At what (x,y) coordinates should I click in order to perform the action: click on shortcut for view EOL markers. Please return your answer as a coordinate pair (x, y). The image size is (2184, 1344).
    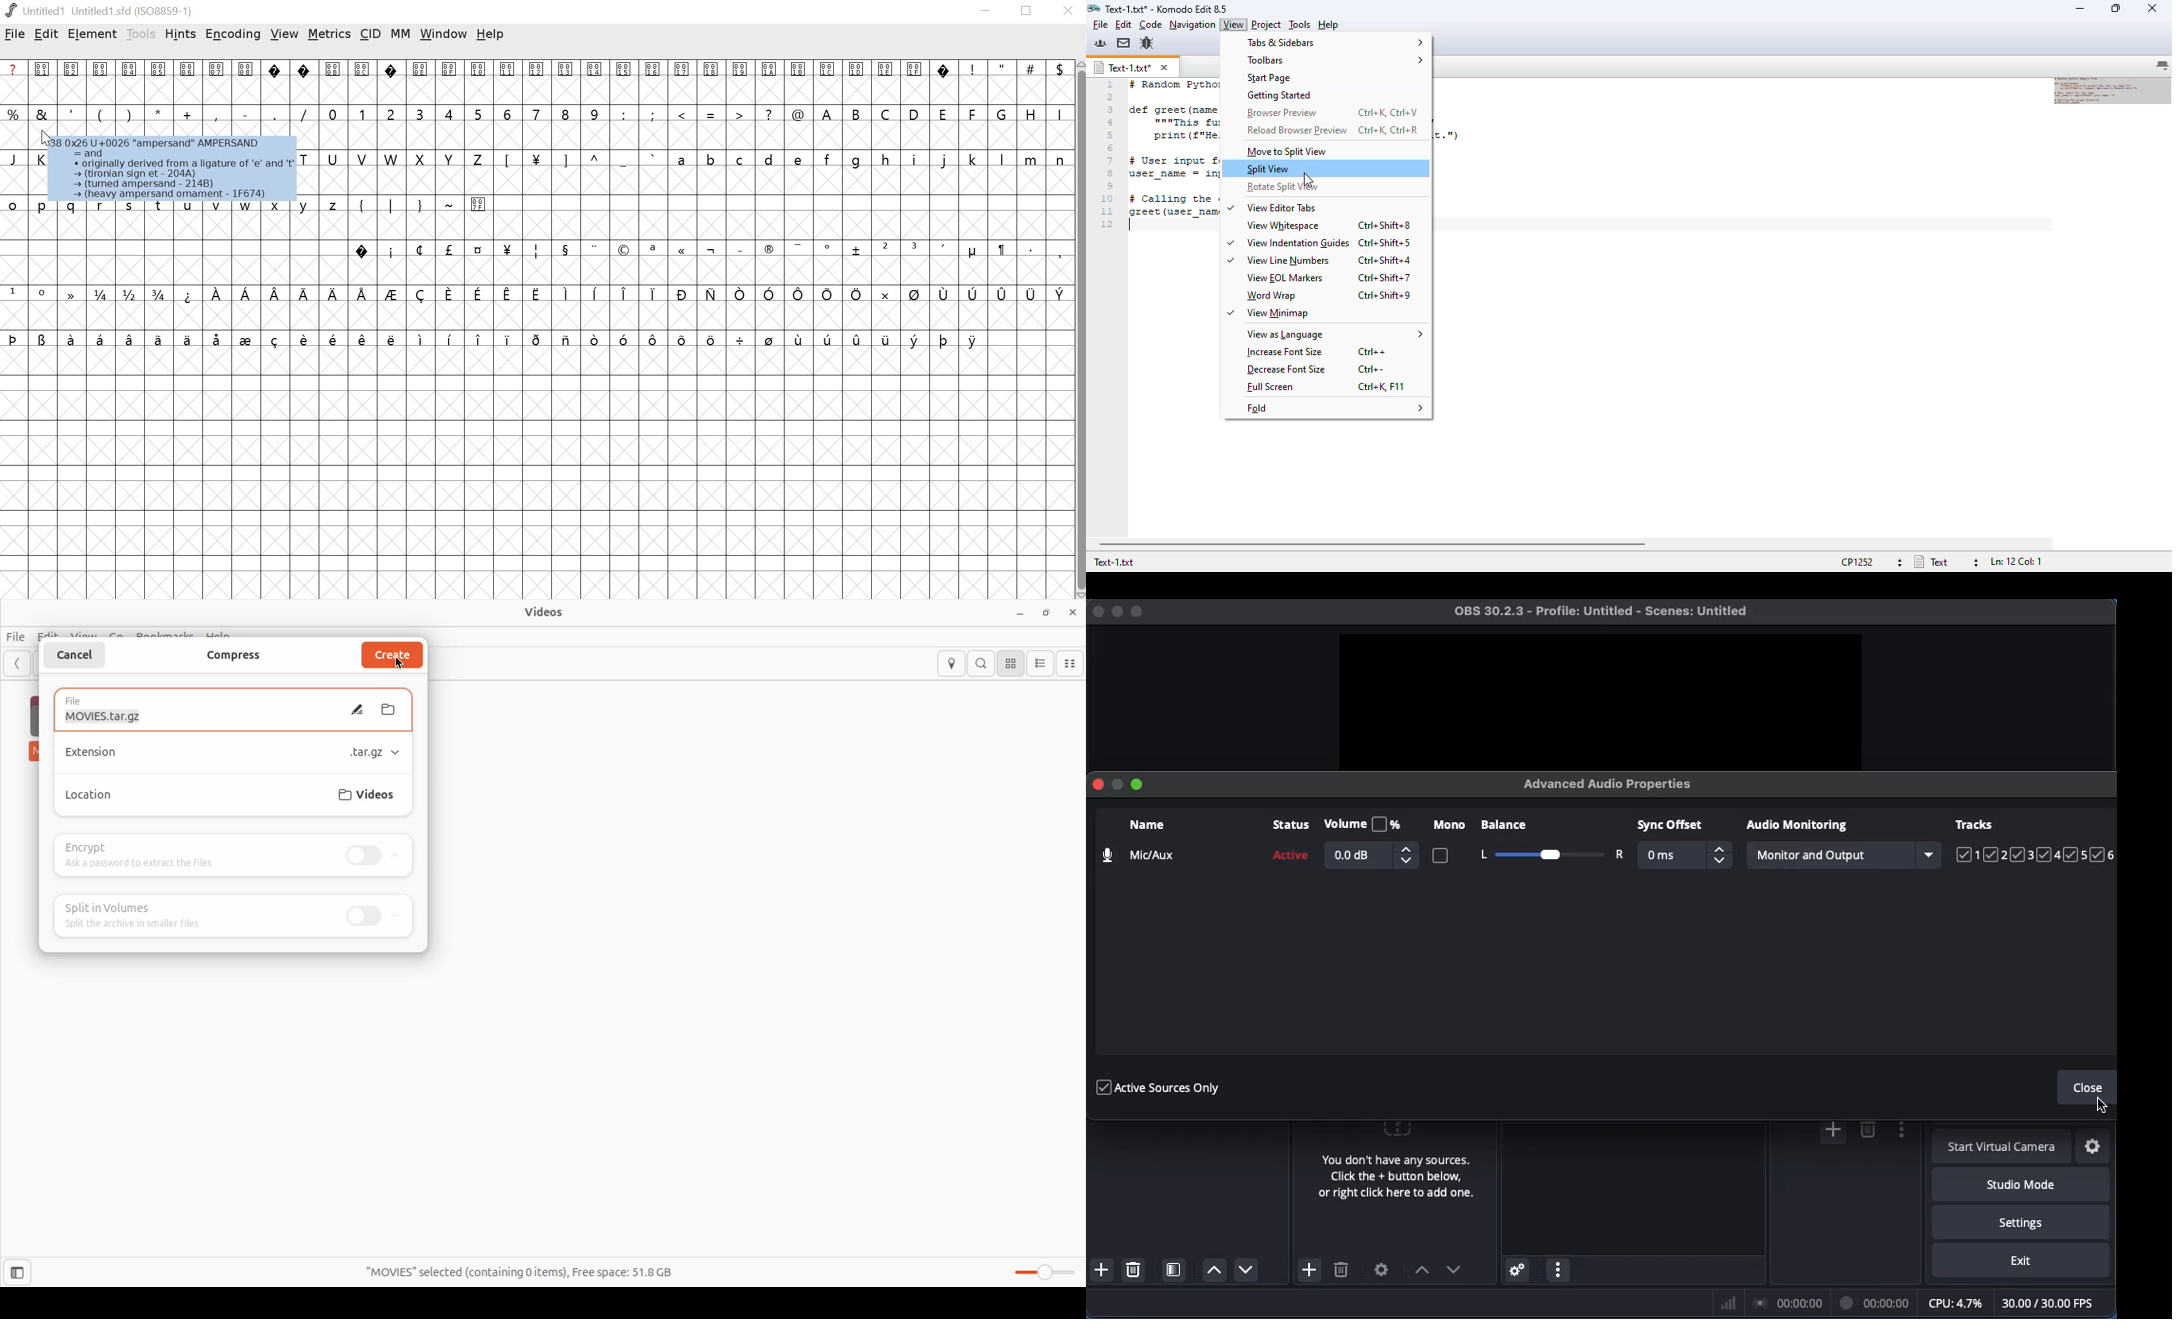
    Looking at the image, I should click on (1384, 277).